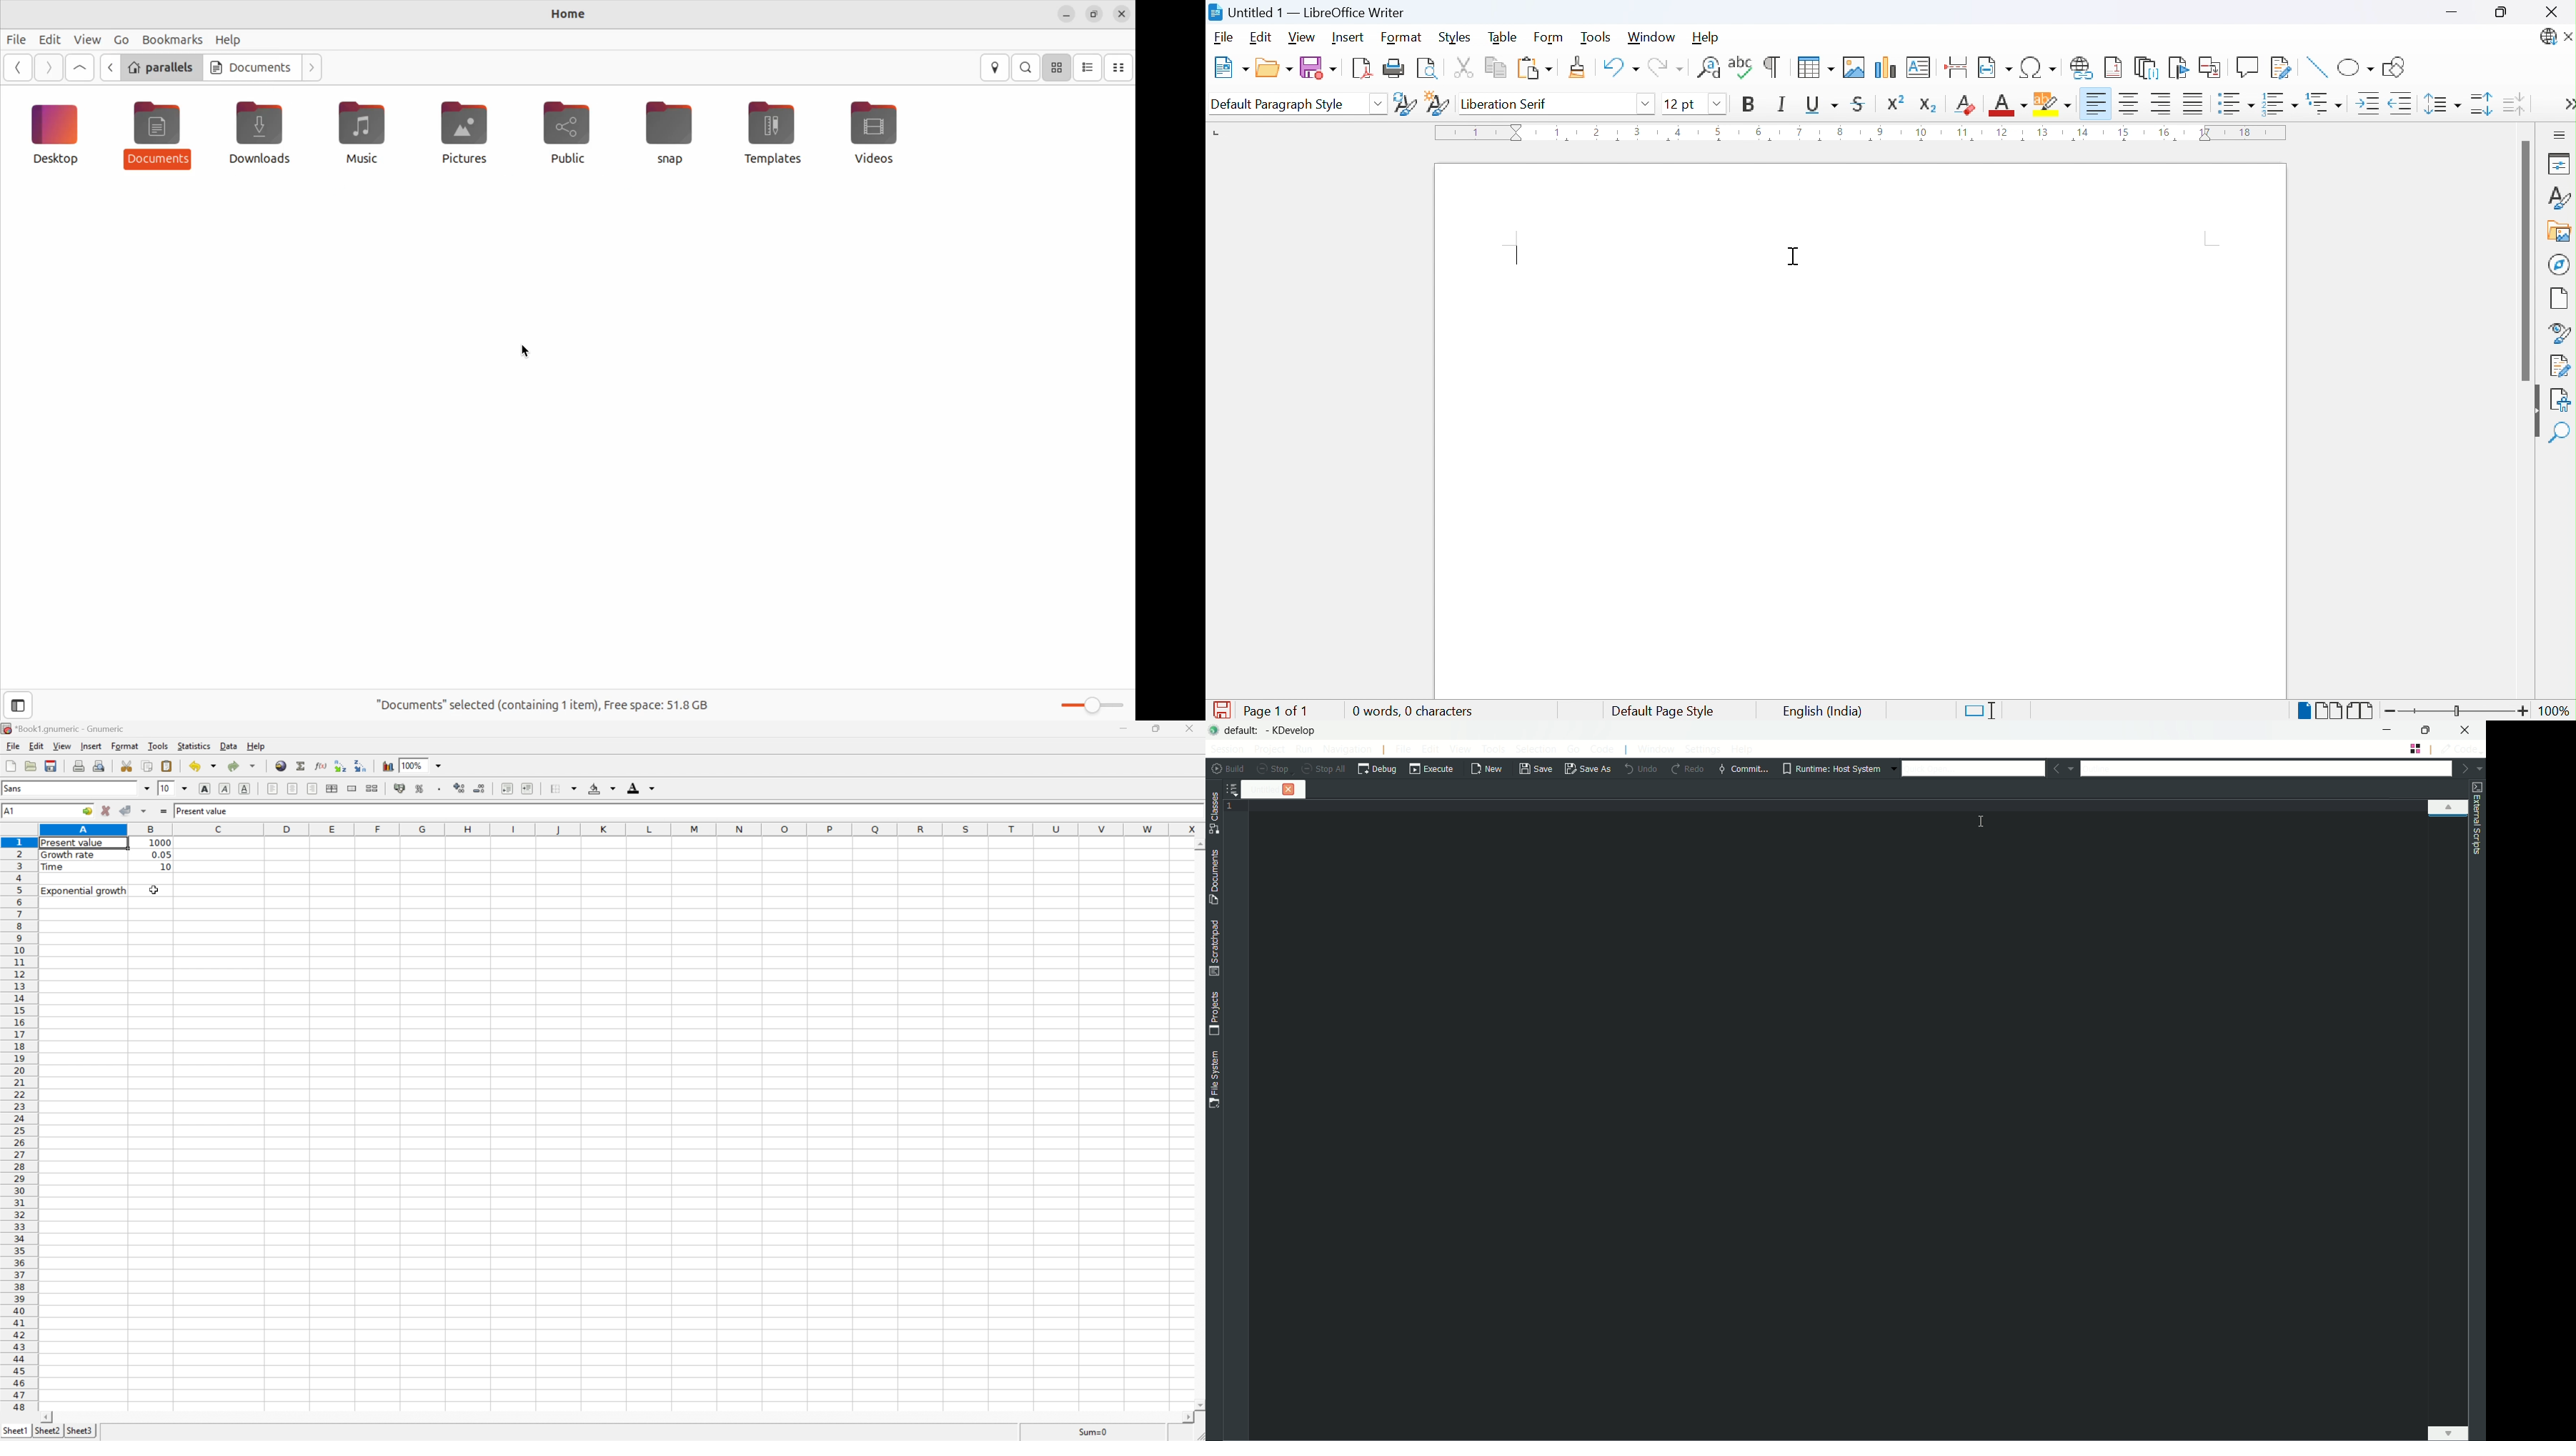 This screenshot has height=1456, width=2576. Describe the element at coordinates (54, 867) in the screenshot. I see `Time` at that location.